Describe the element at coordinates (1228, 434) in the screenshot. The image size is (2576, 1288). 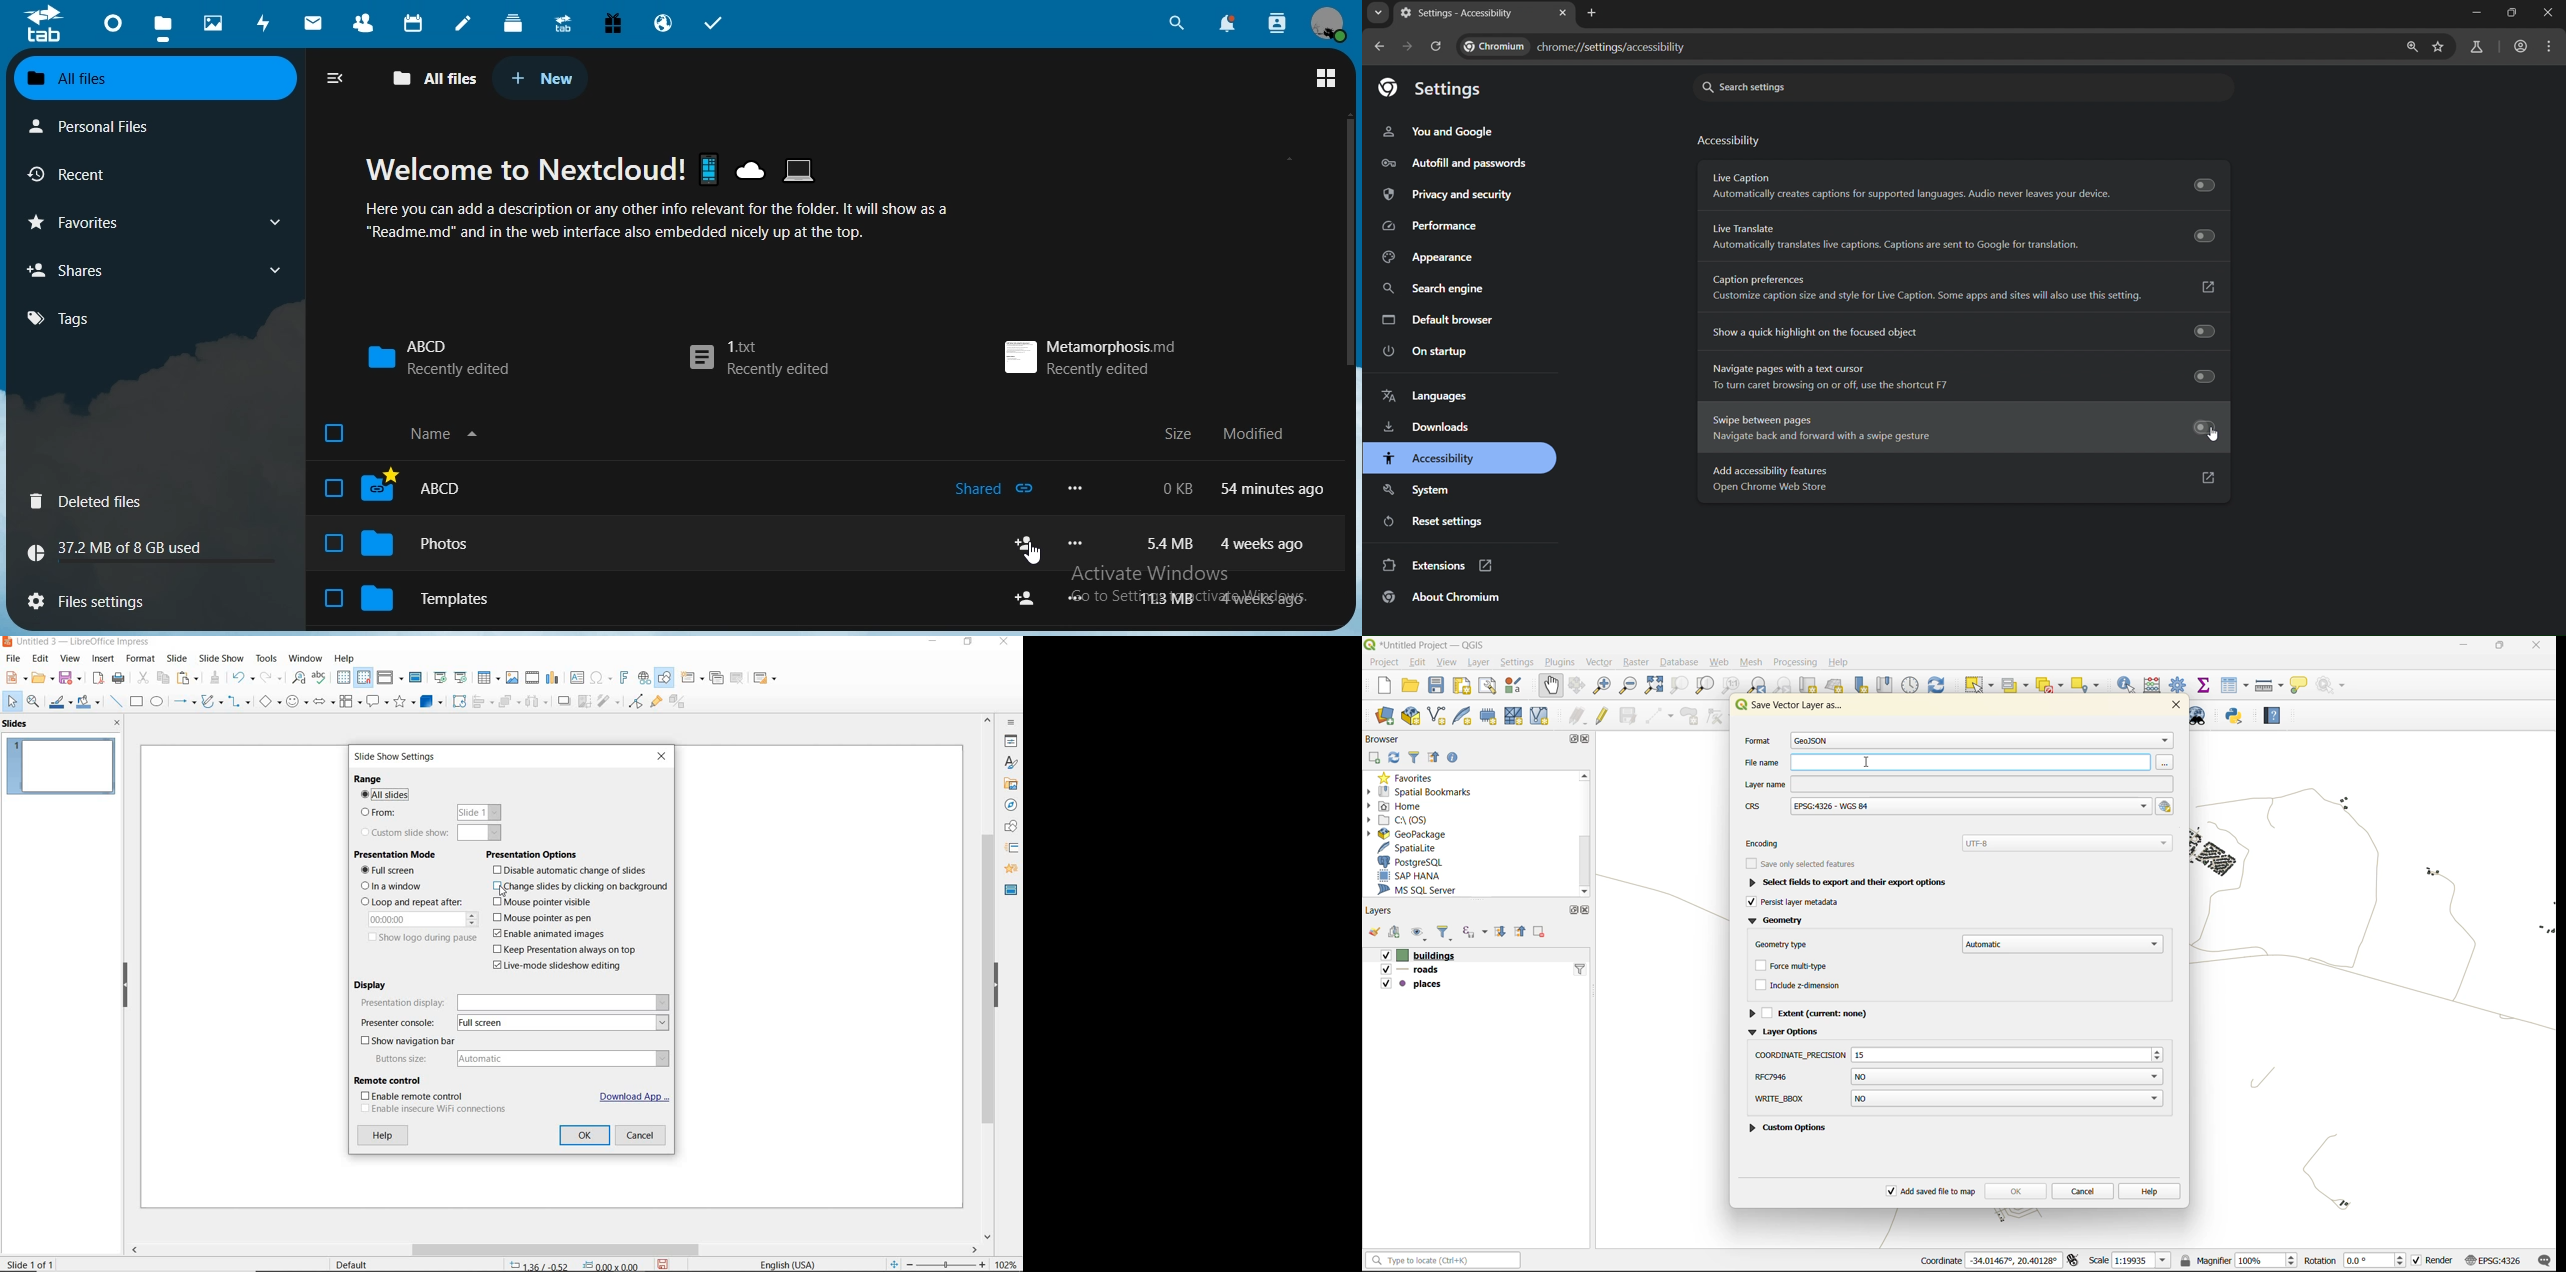
I see `text` at that location.